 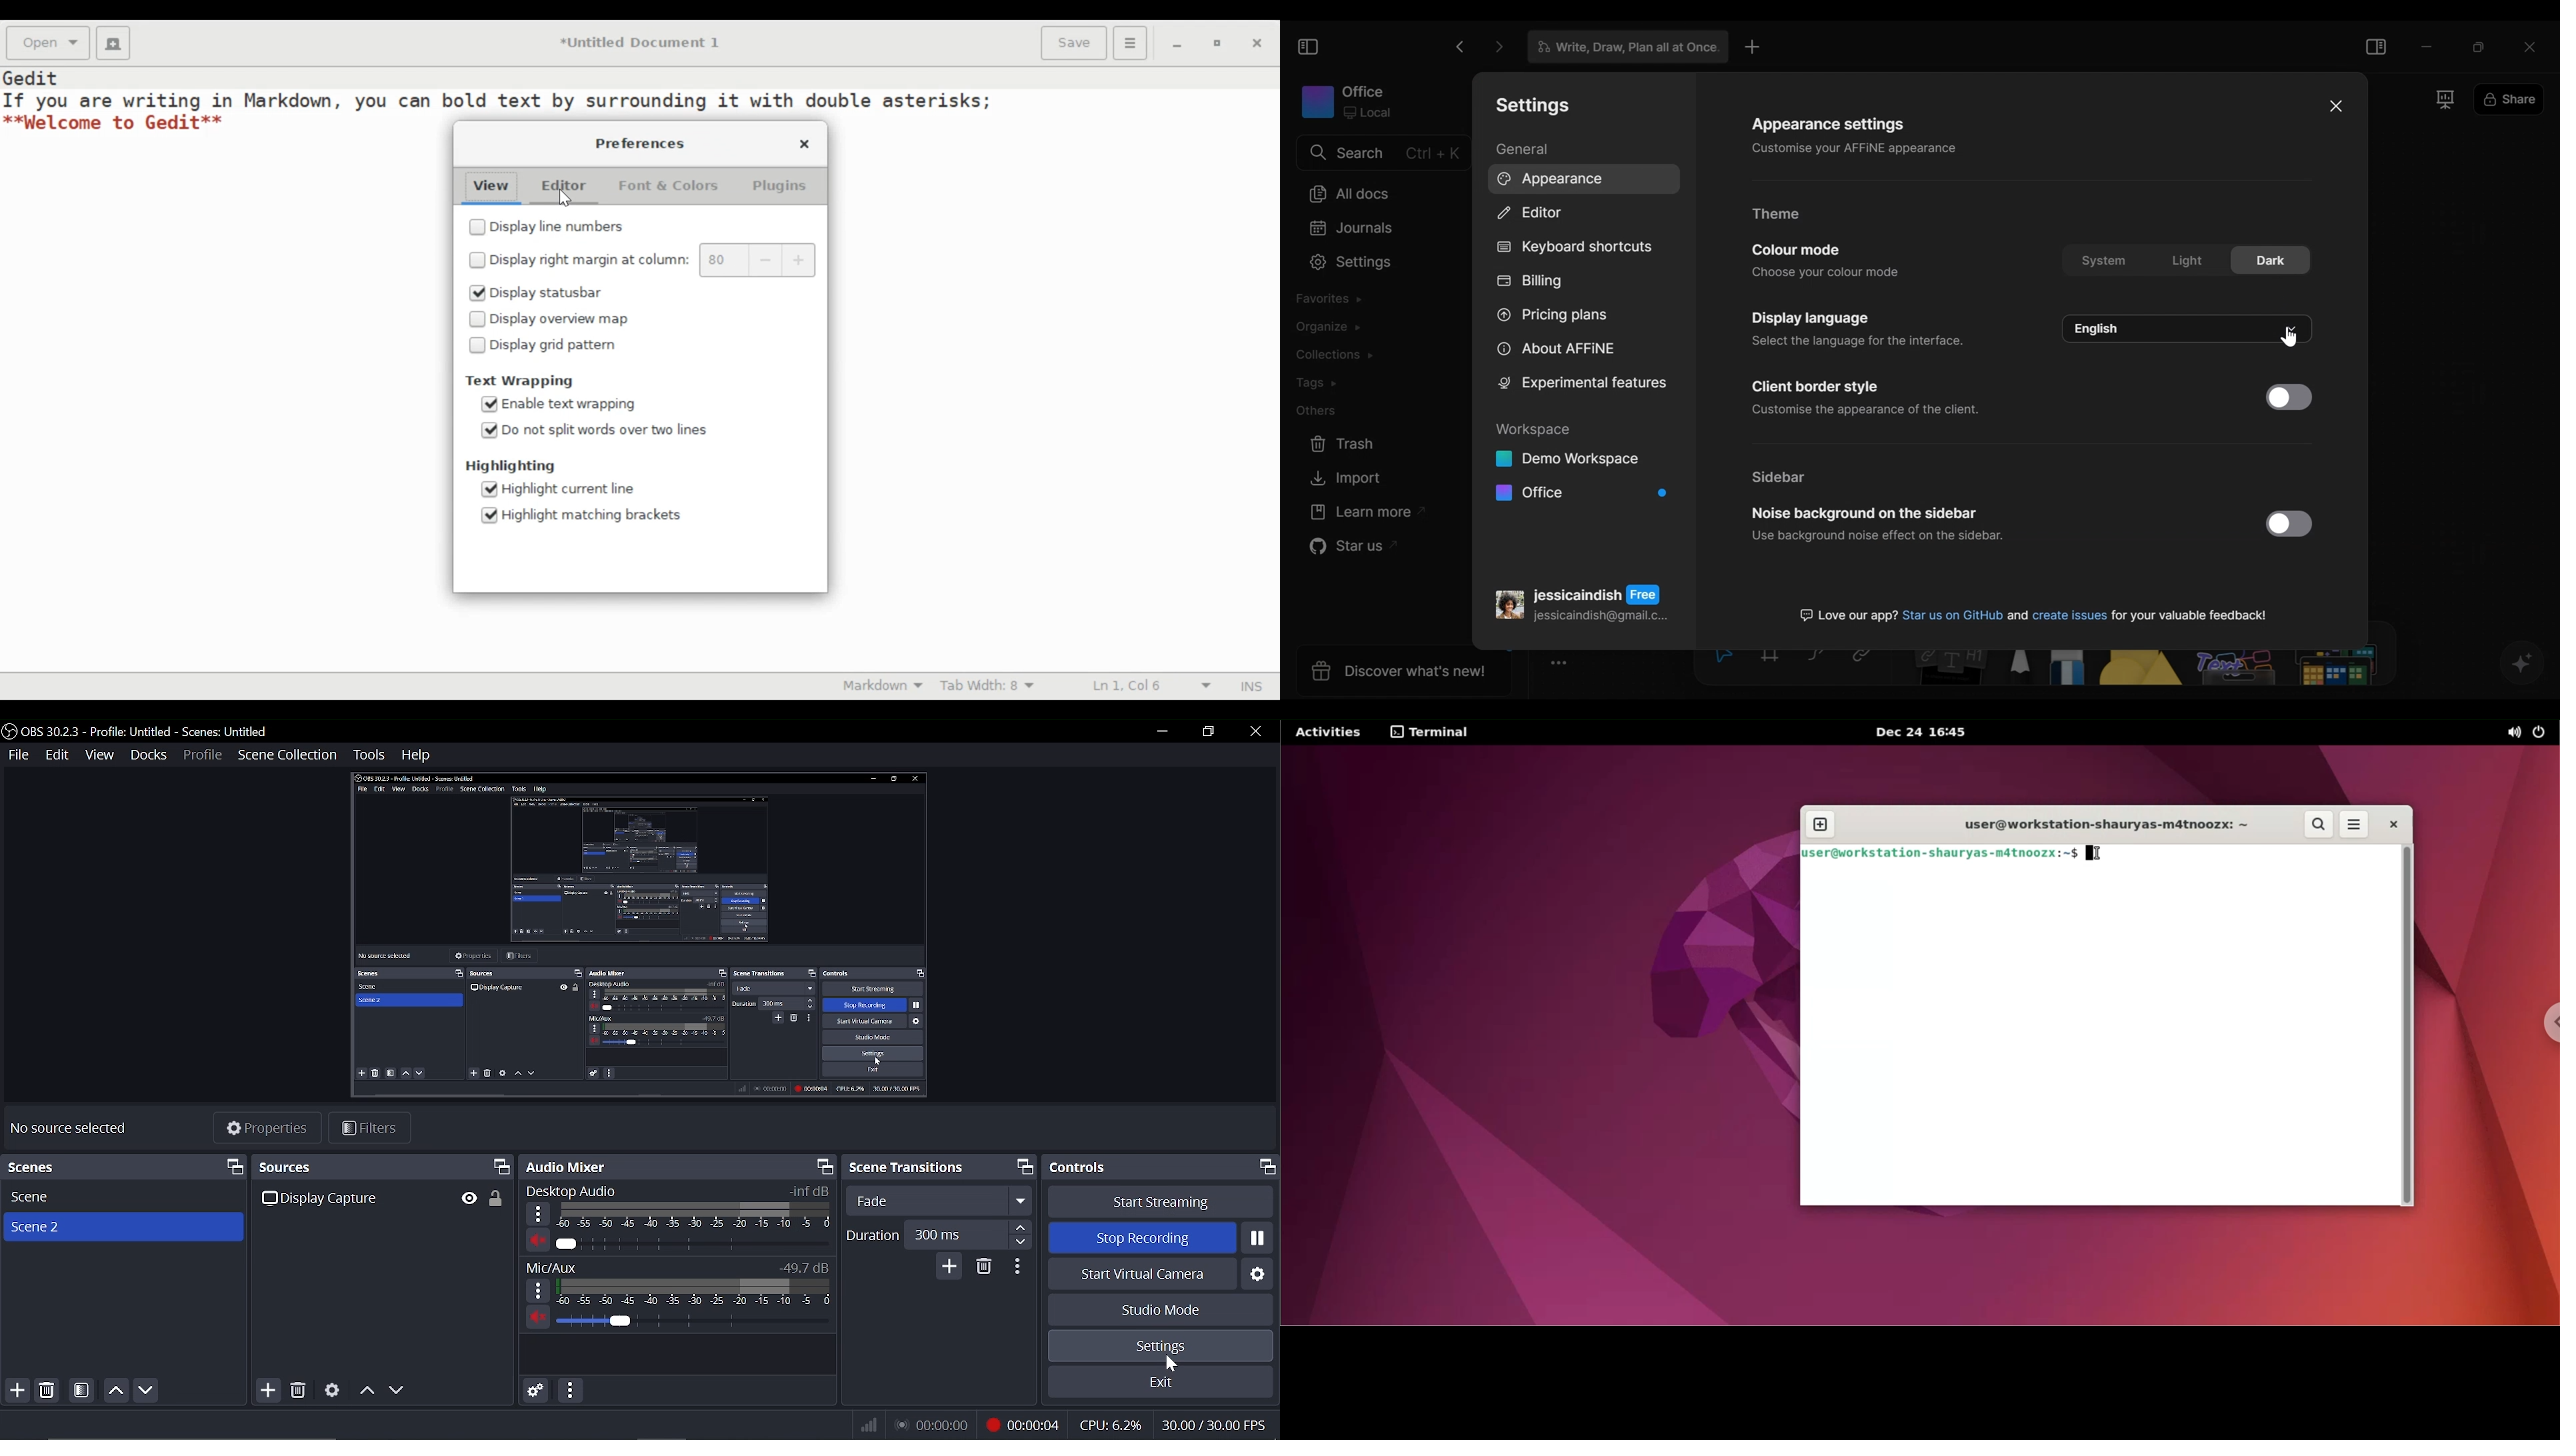 I want to click on Account, so click(x=1582, y=600).